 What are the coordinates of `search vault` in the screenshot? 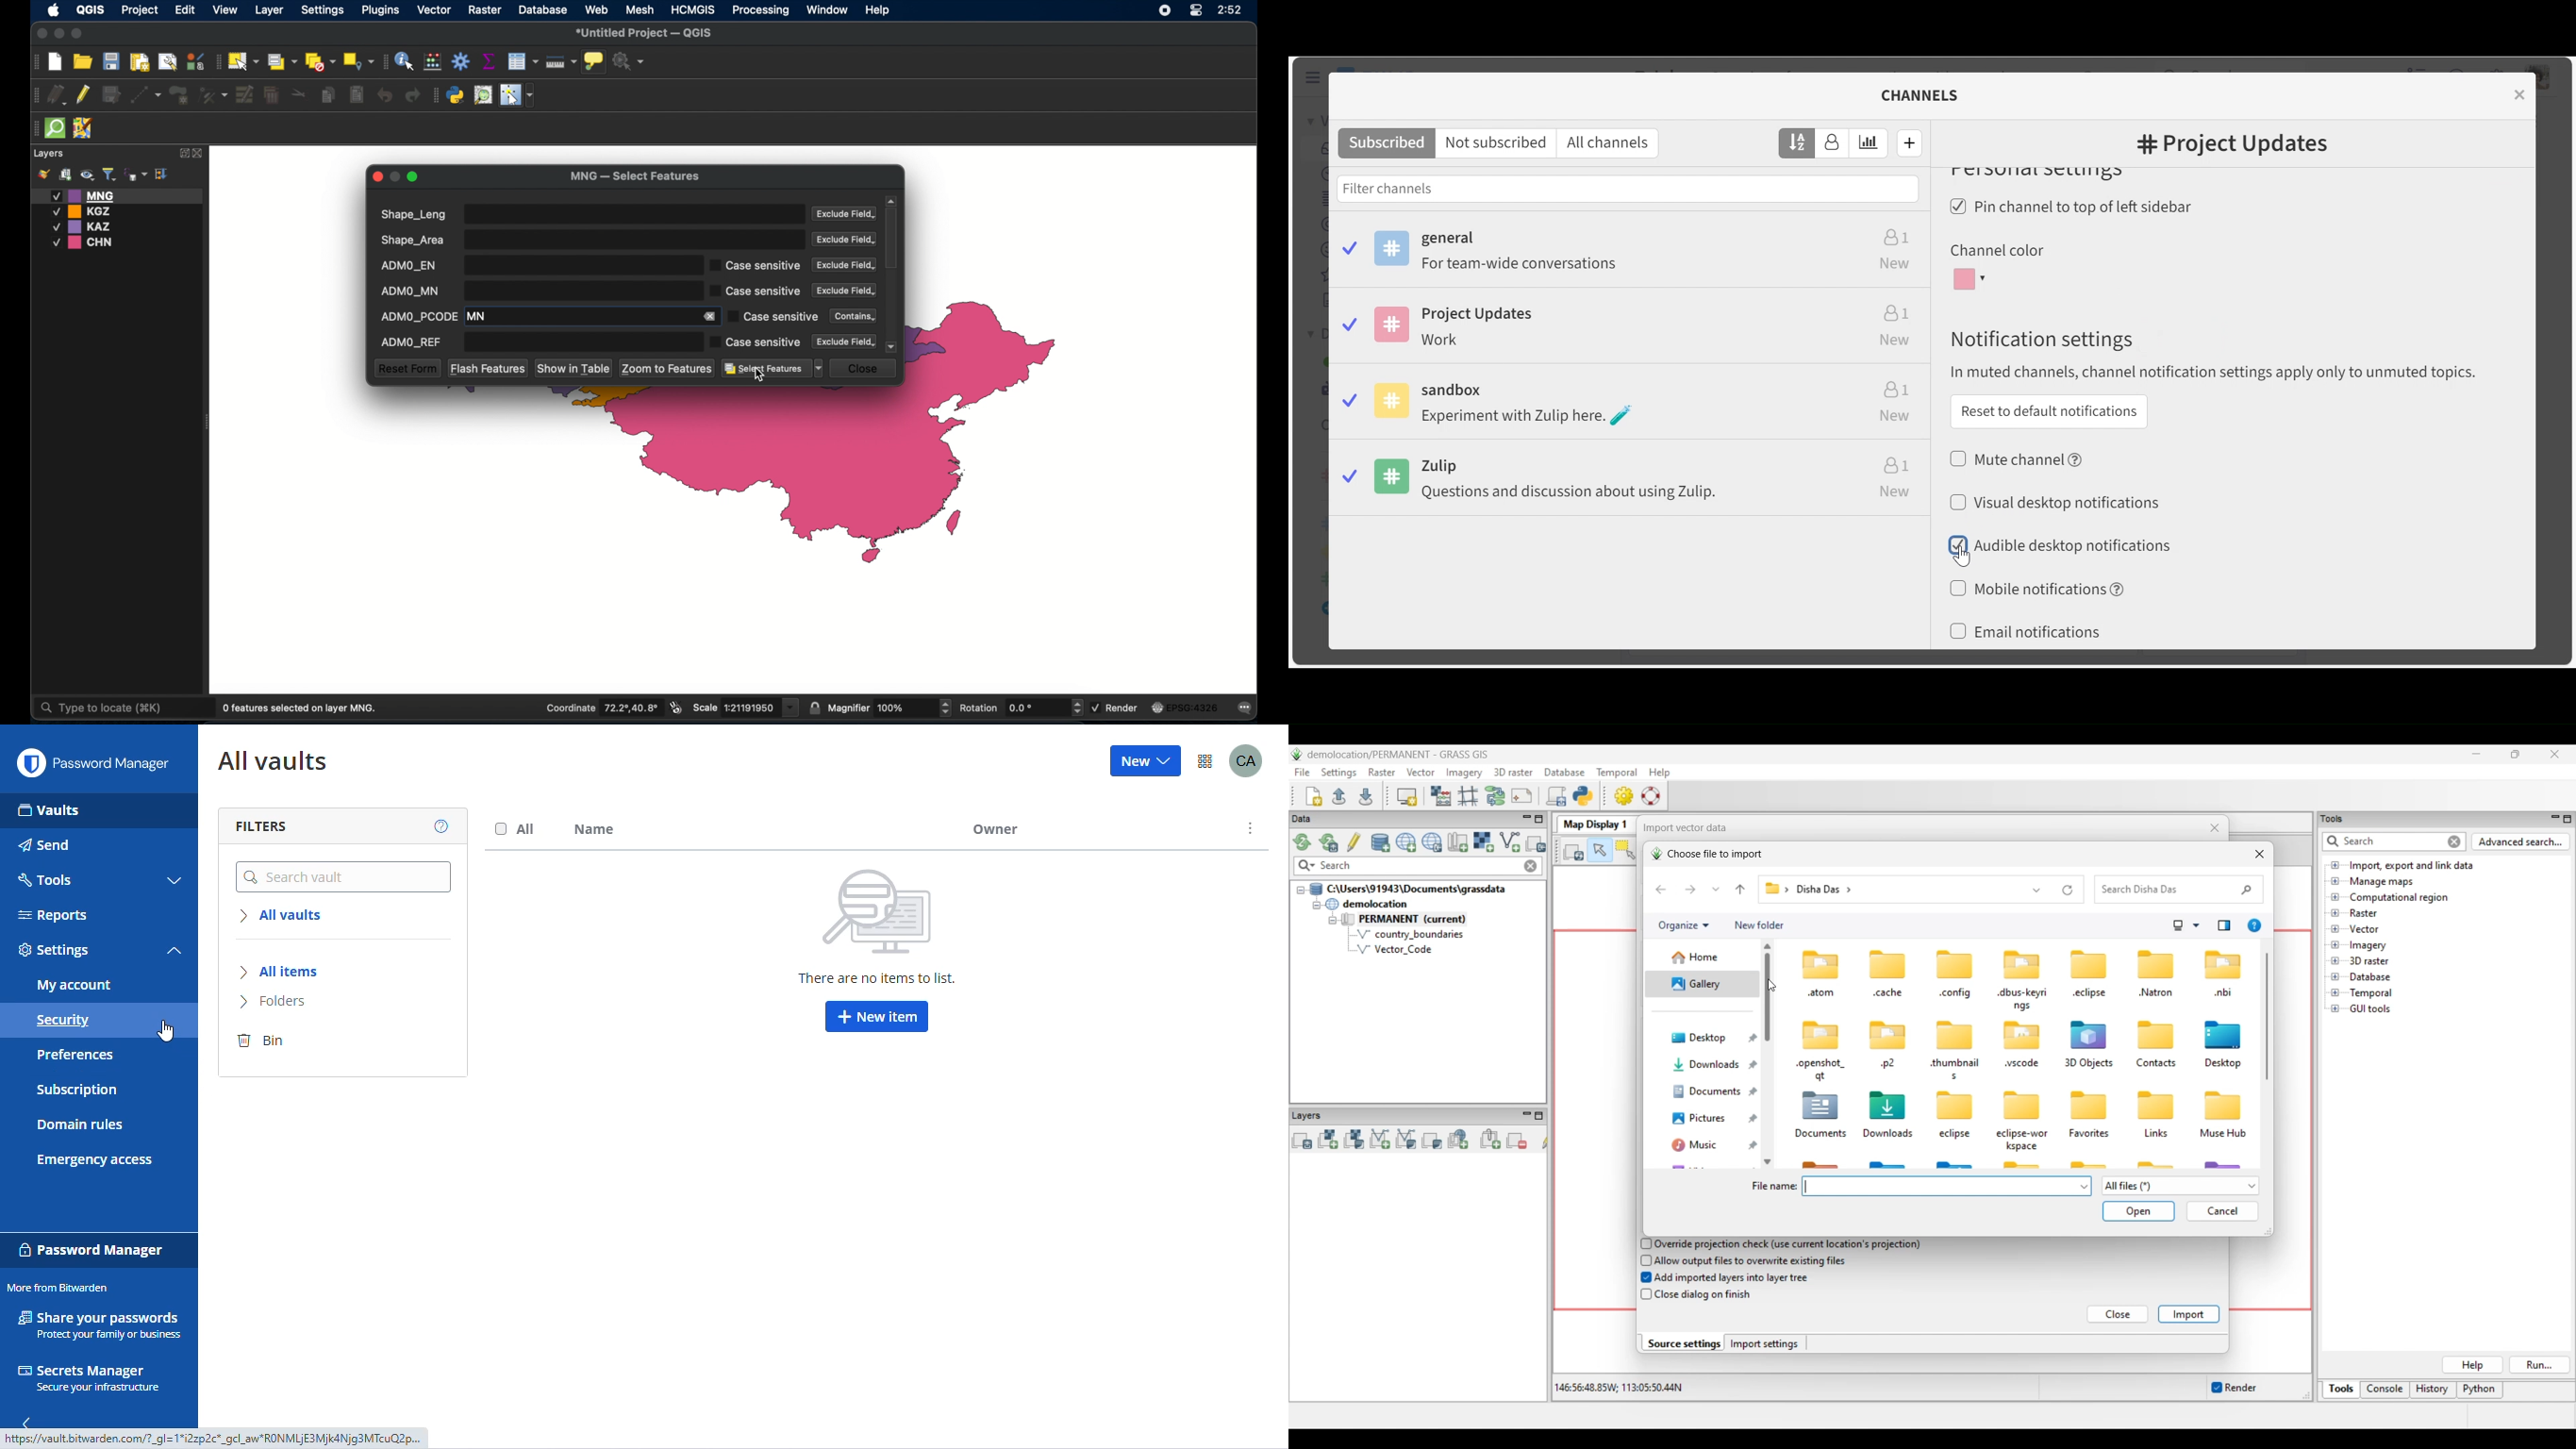 It's located at (344, 877).